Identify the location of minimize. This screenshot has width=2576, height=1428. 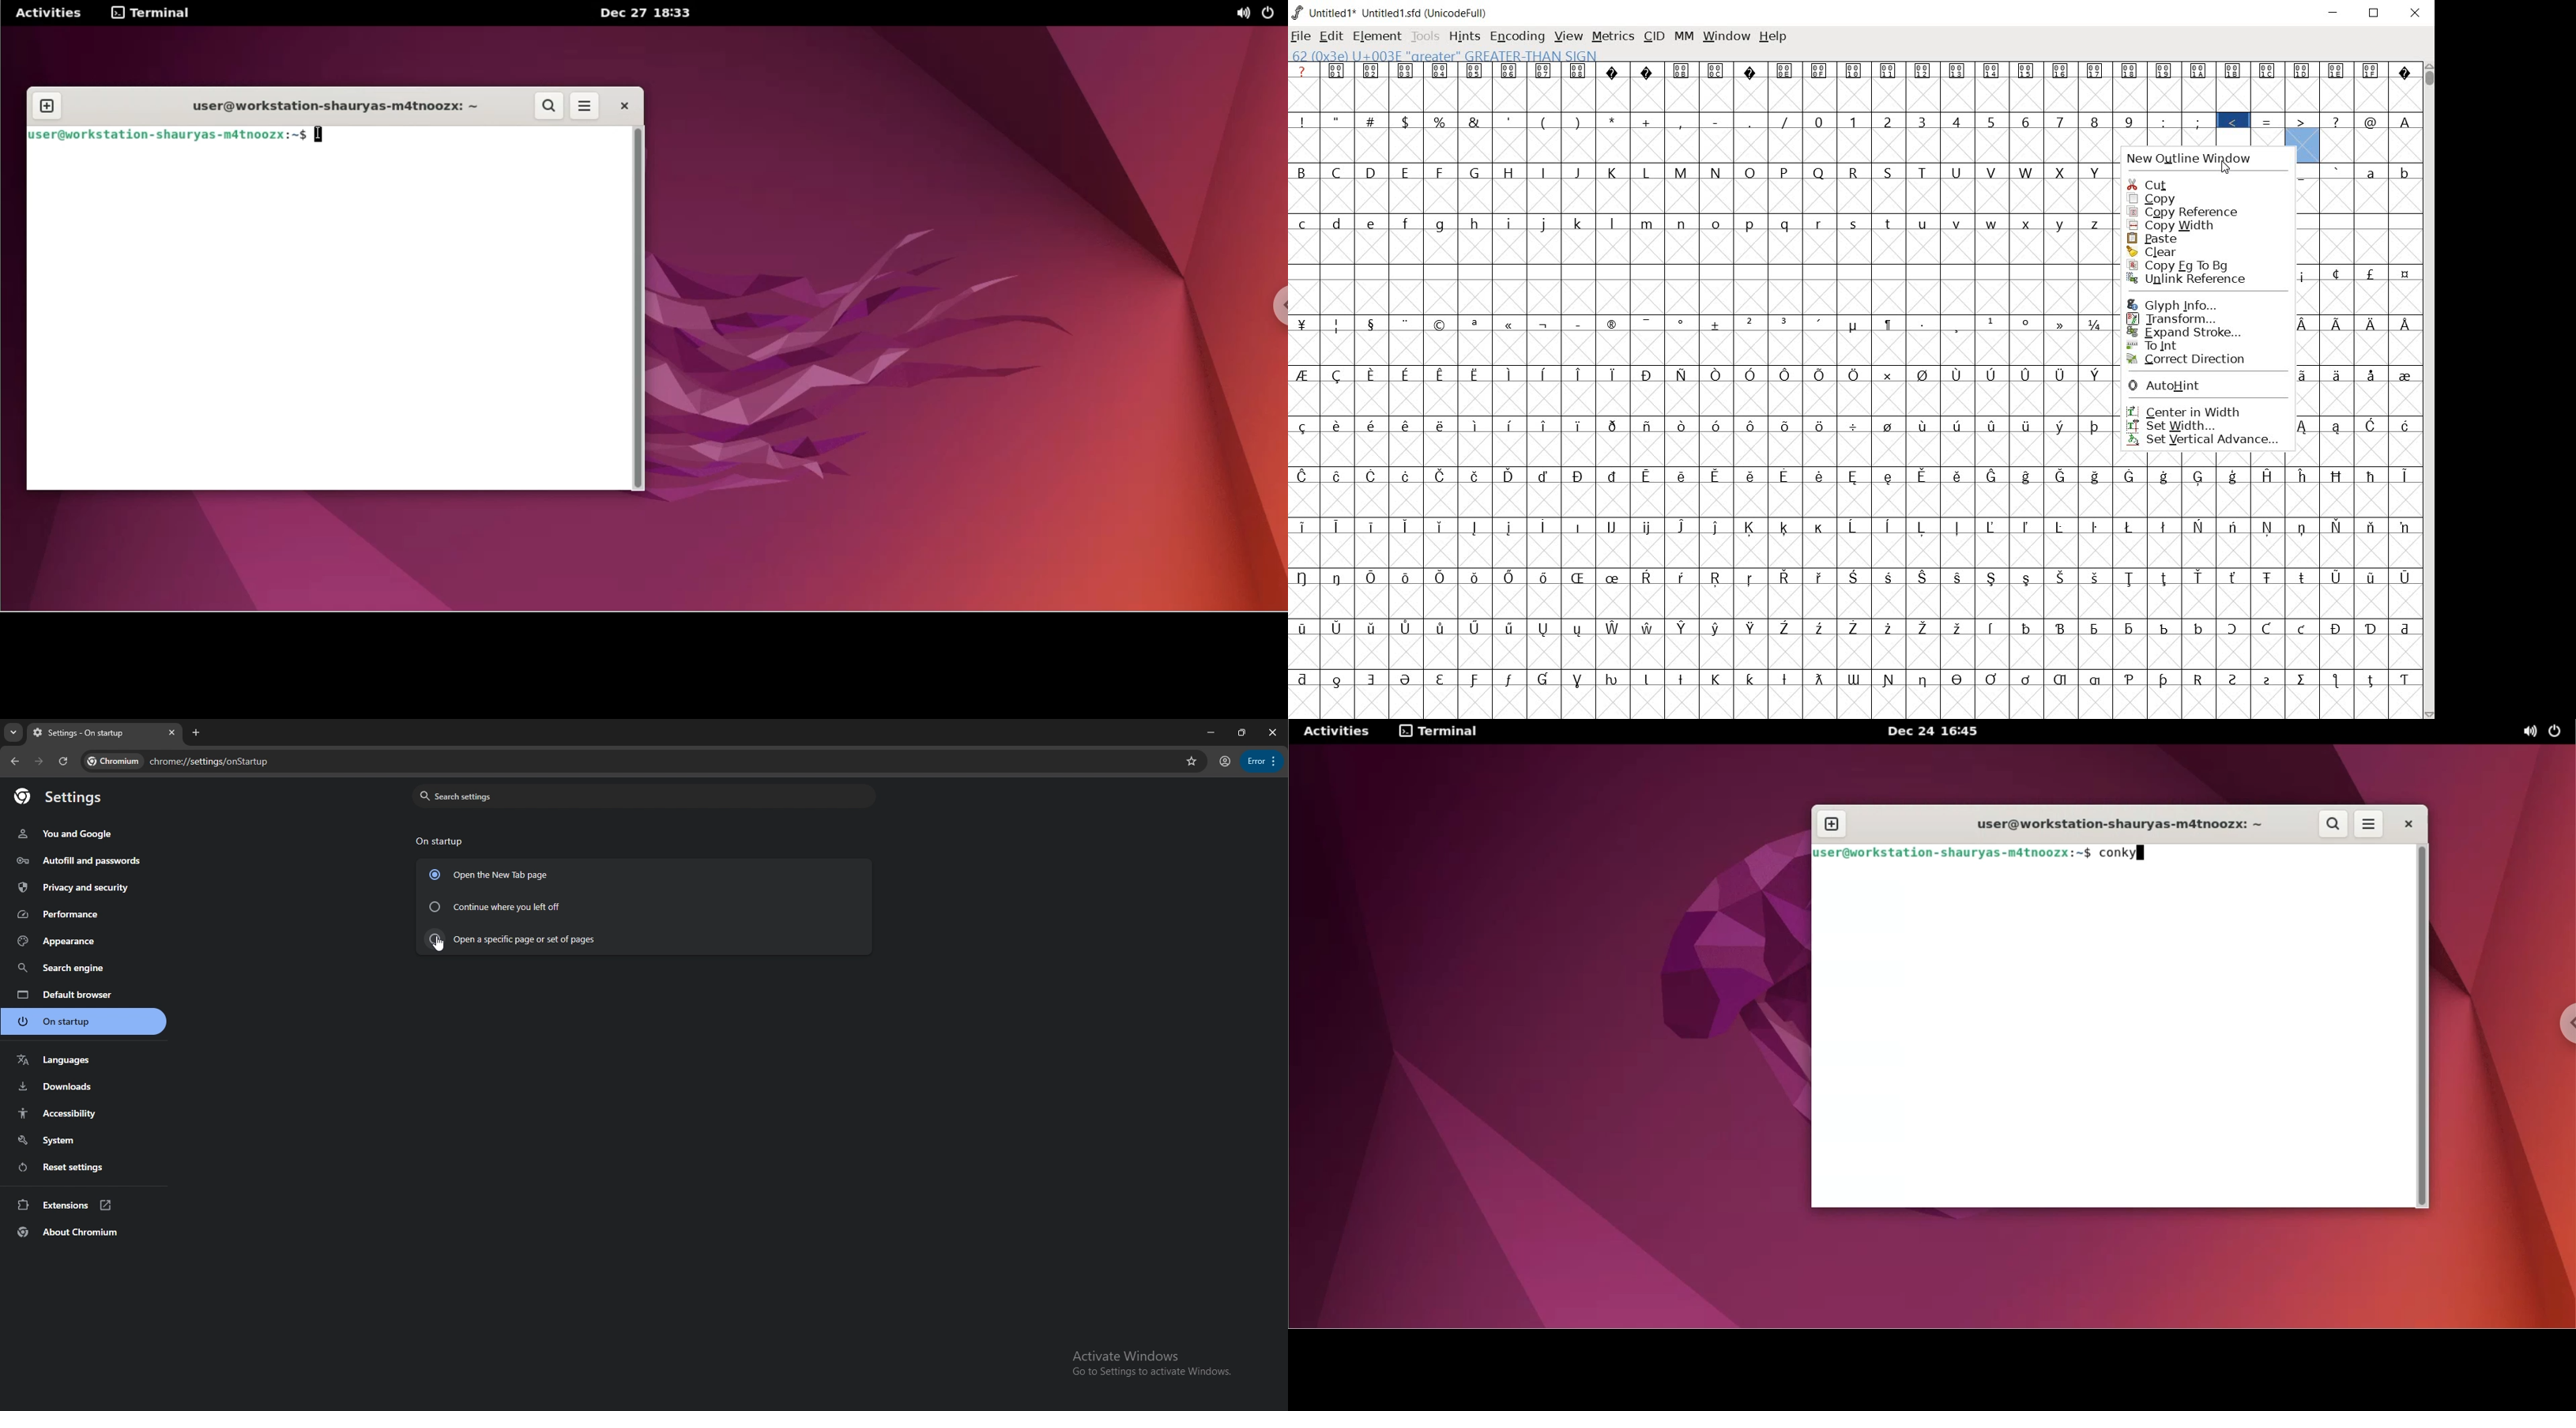
(1208, 732).